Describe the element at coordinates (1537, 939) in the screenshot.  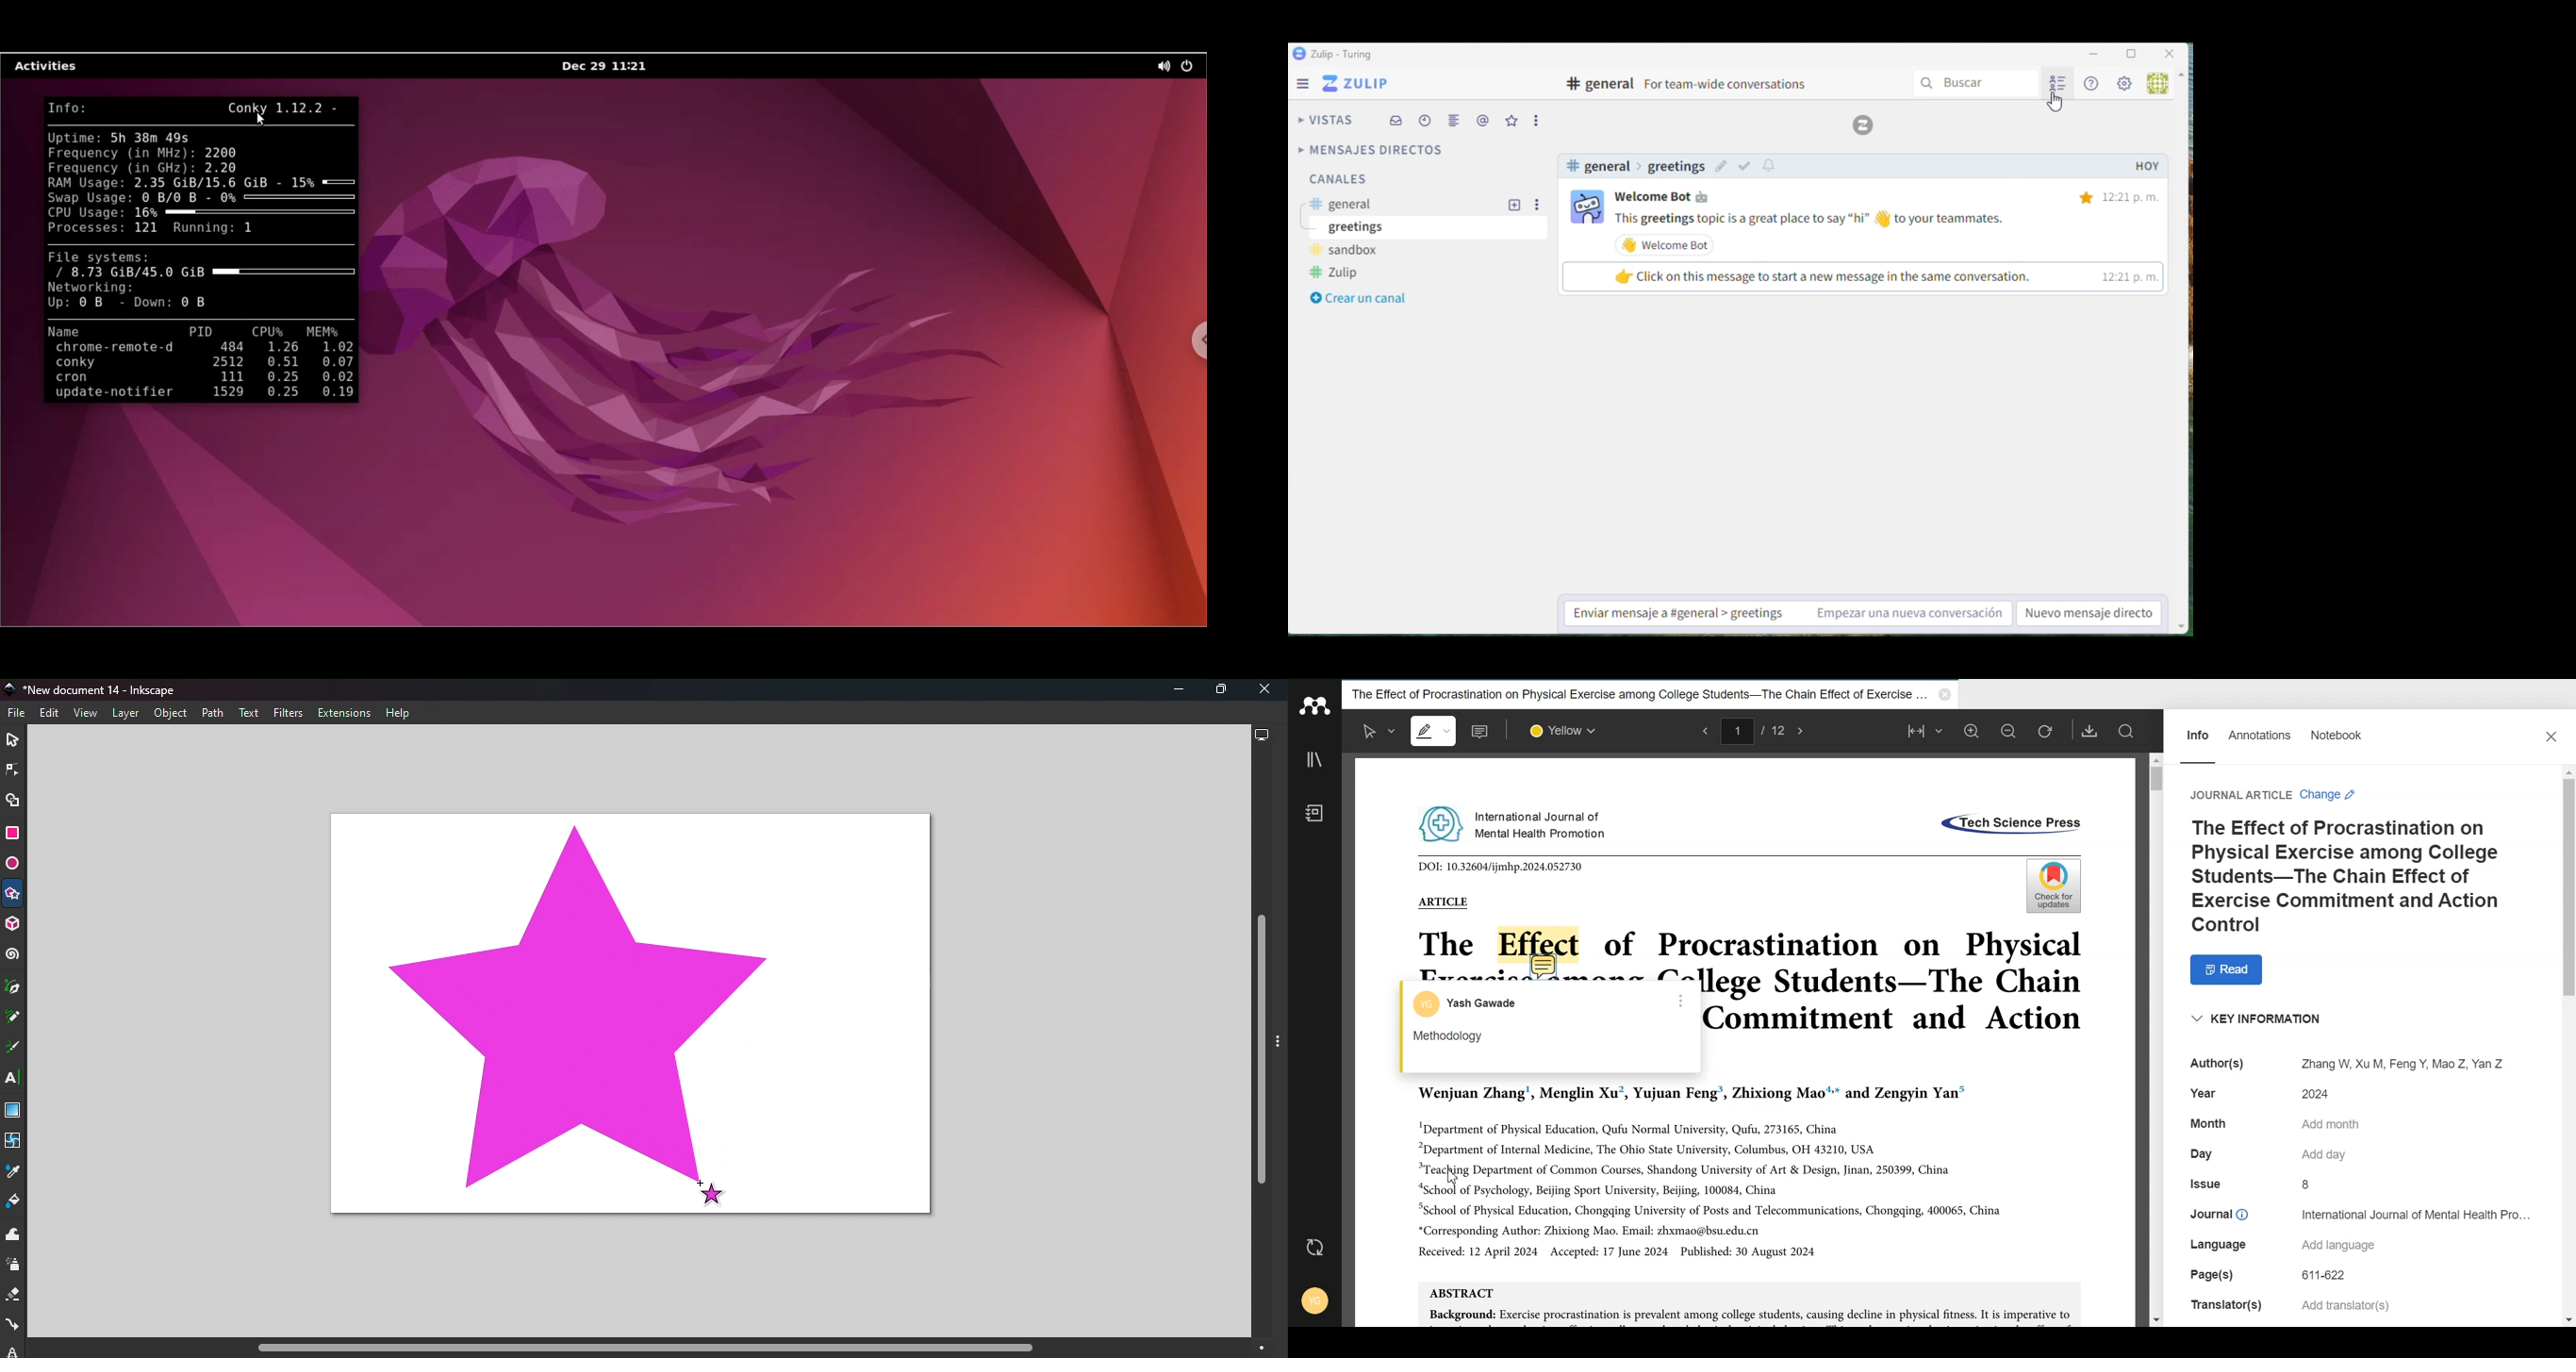
I see `Effect` at that location.